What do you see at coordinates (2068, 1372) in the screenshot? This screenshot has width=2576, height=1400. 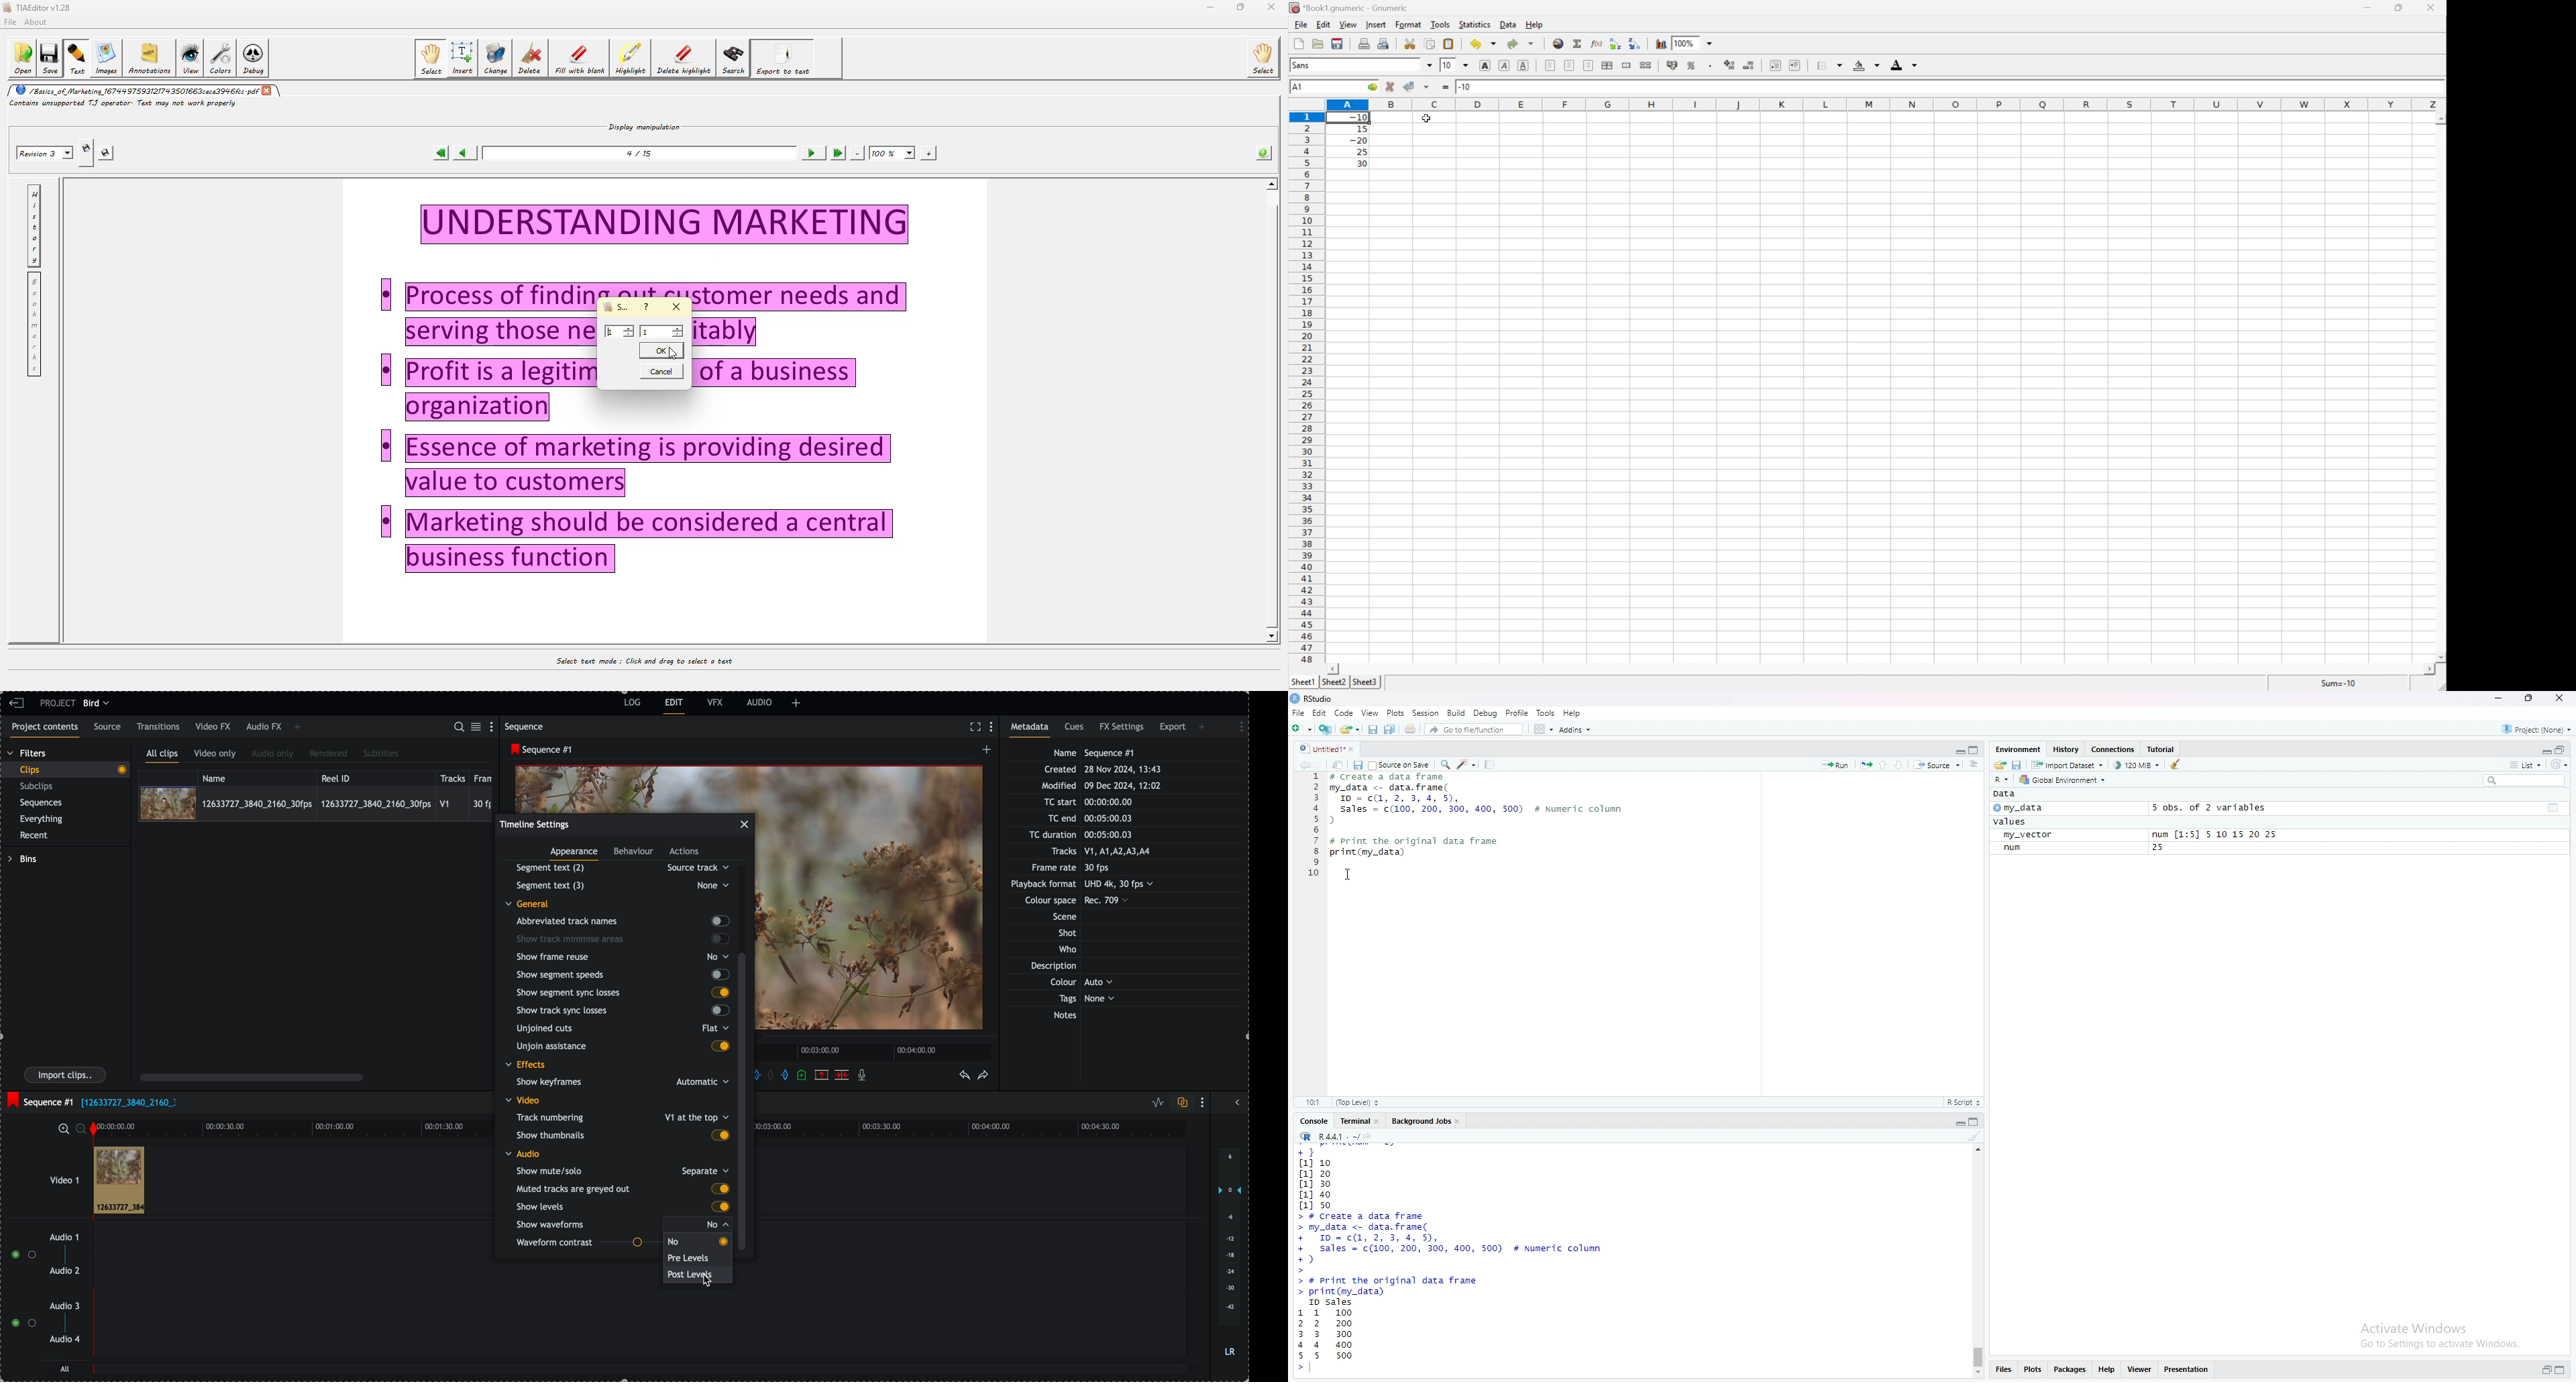 I see `packages` at bounding box center [2068, 1372].